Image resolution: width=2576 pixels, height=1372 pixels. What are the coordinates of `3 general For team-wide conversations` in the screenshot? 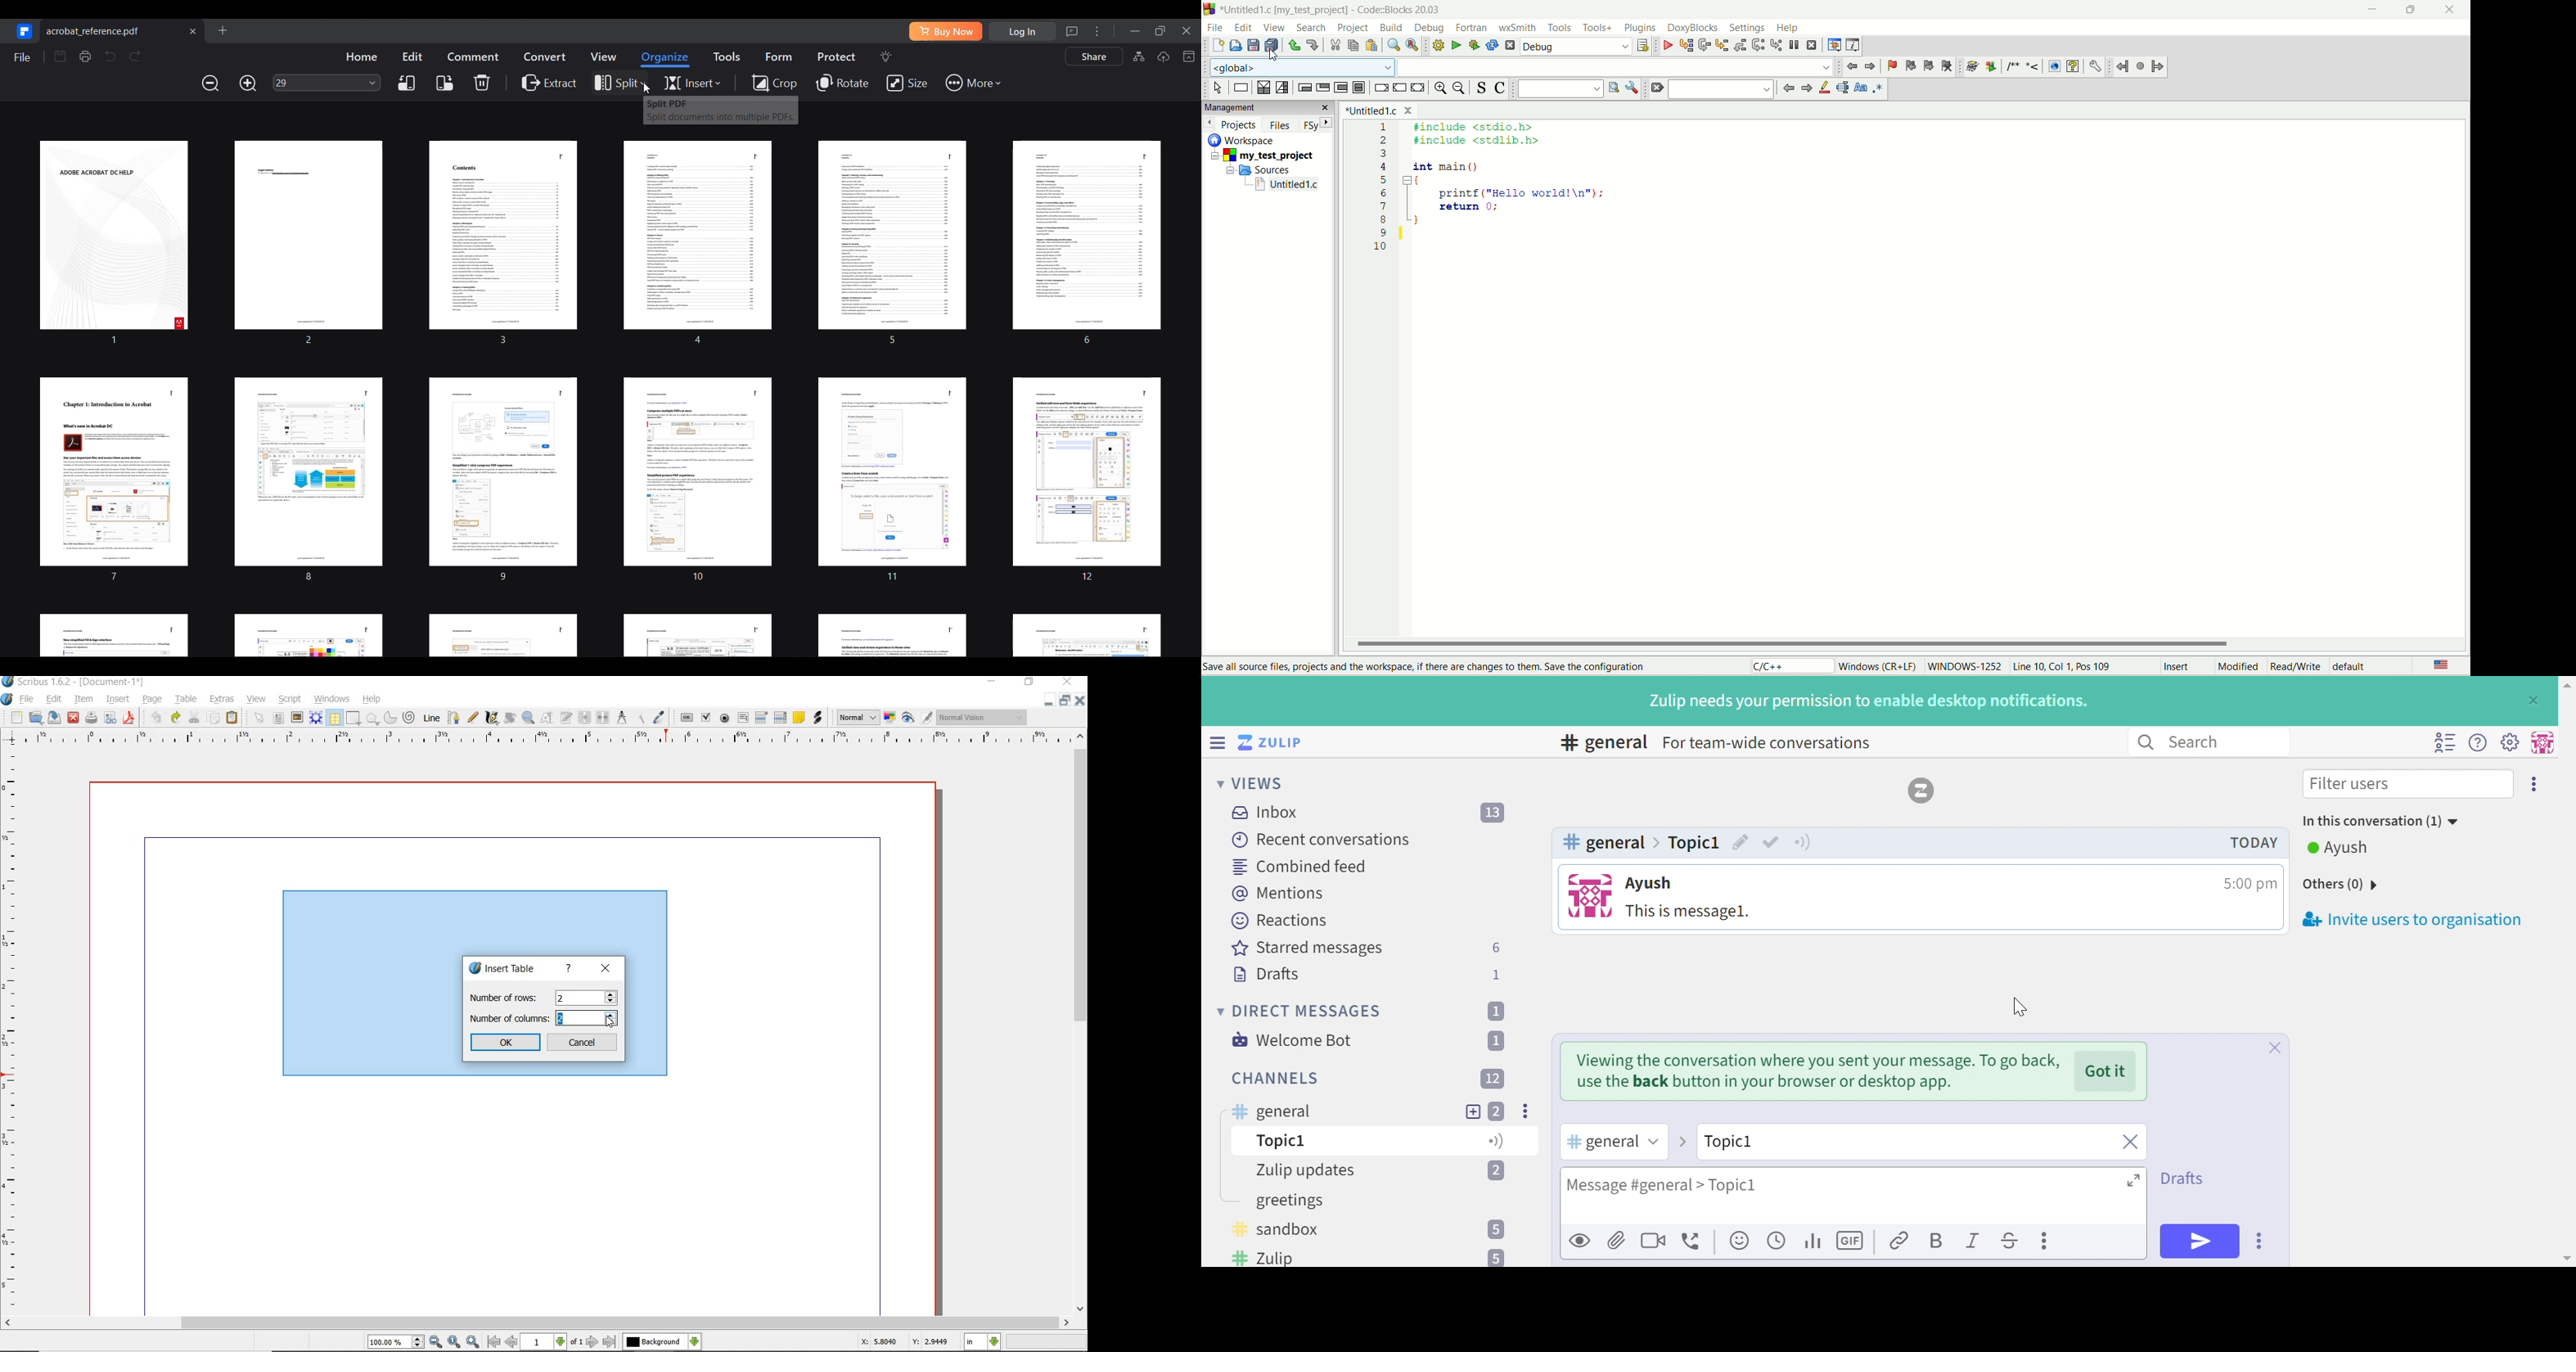 It's located at (1724, 745).